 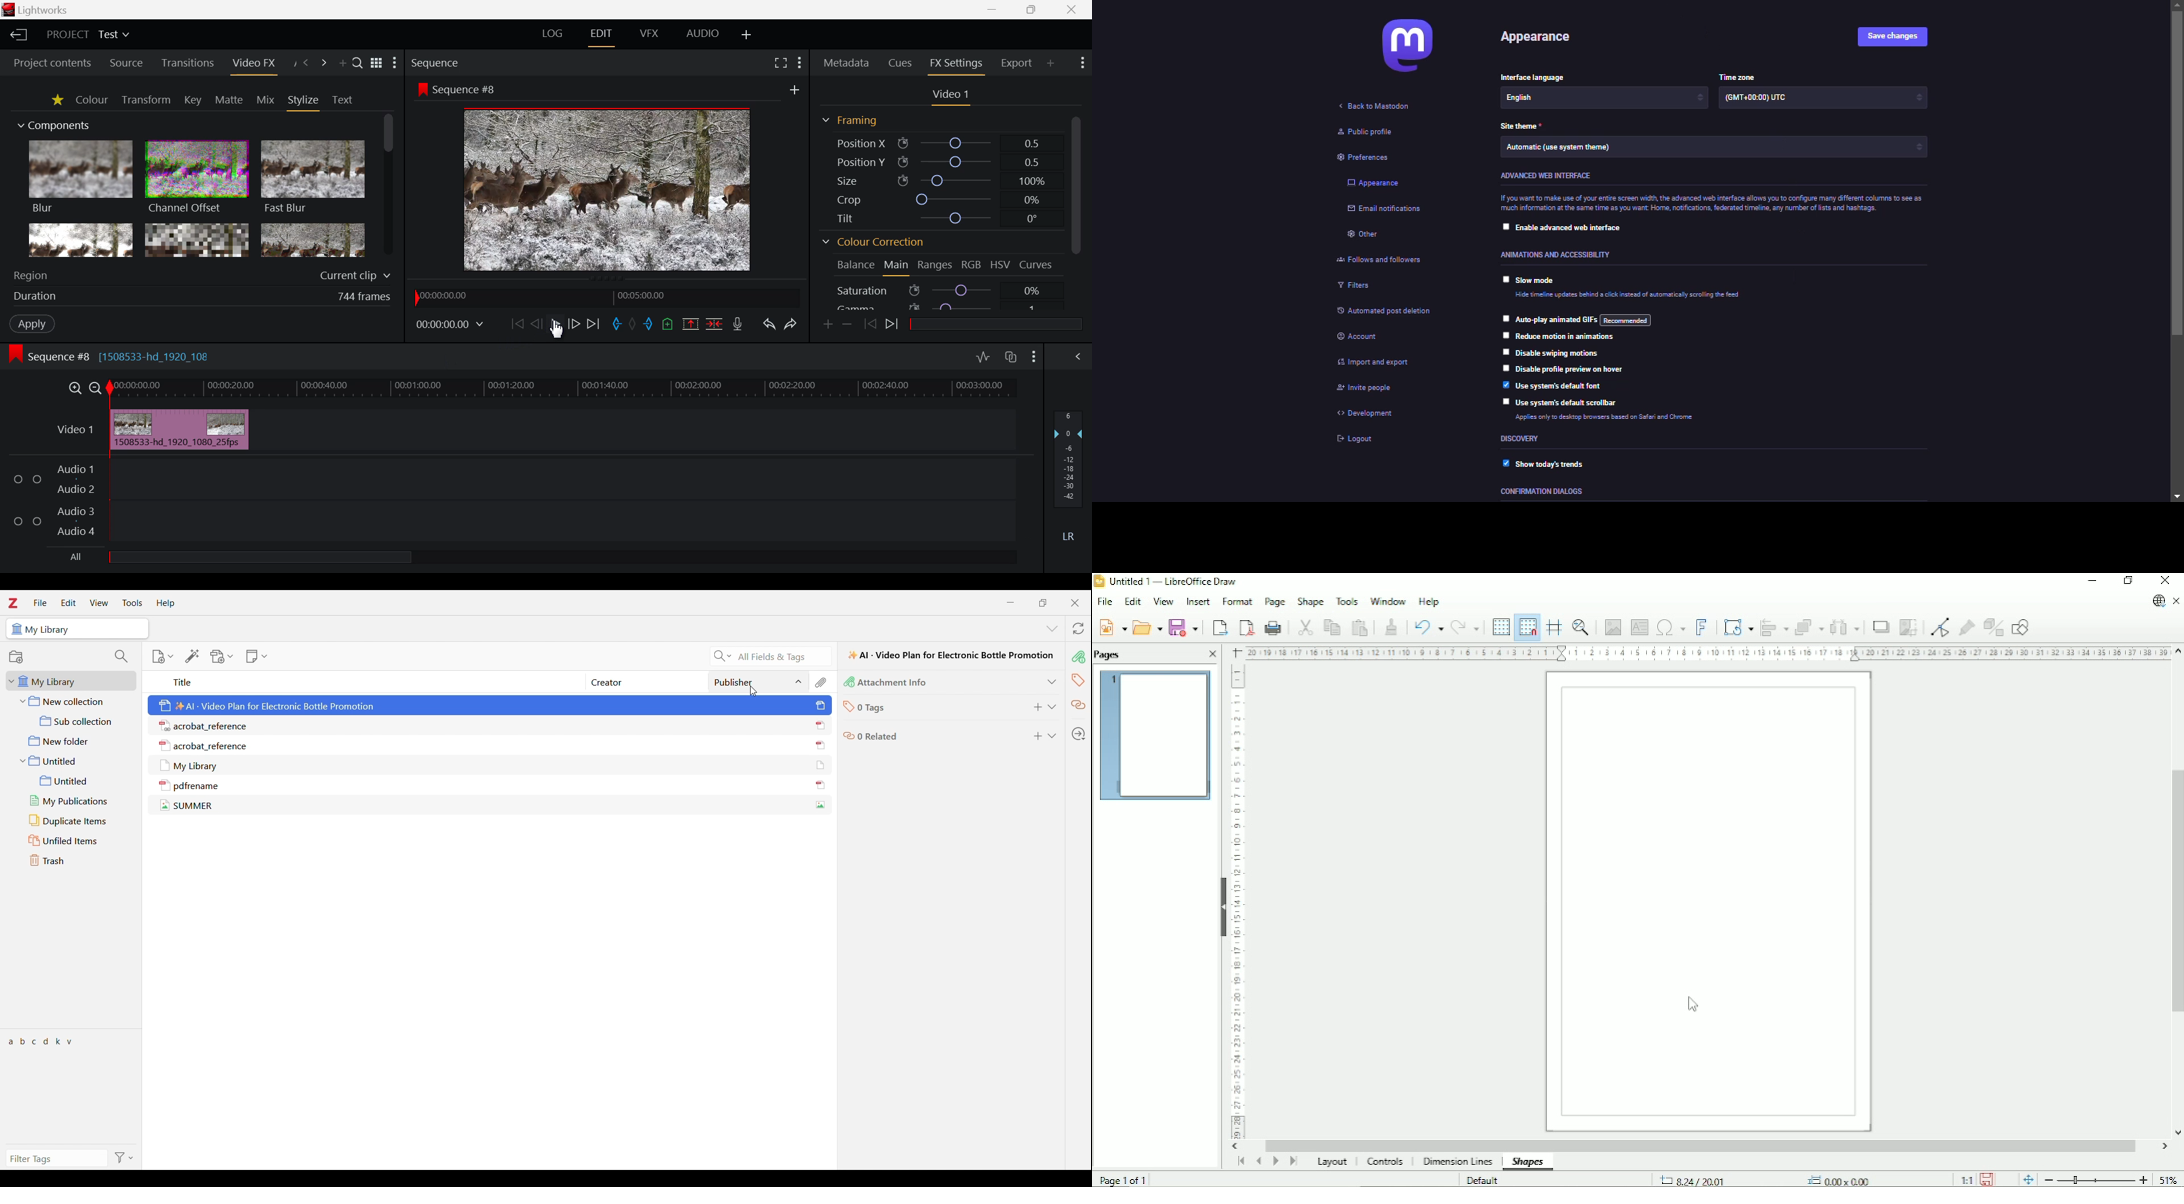 What do you see at coordinates (1355, 286) in the screenshot?
I see `filters` at bounding box center [1355, 286].